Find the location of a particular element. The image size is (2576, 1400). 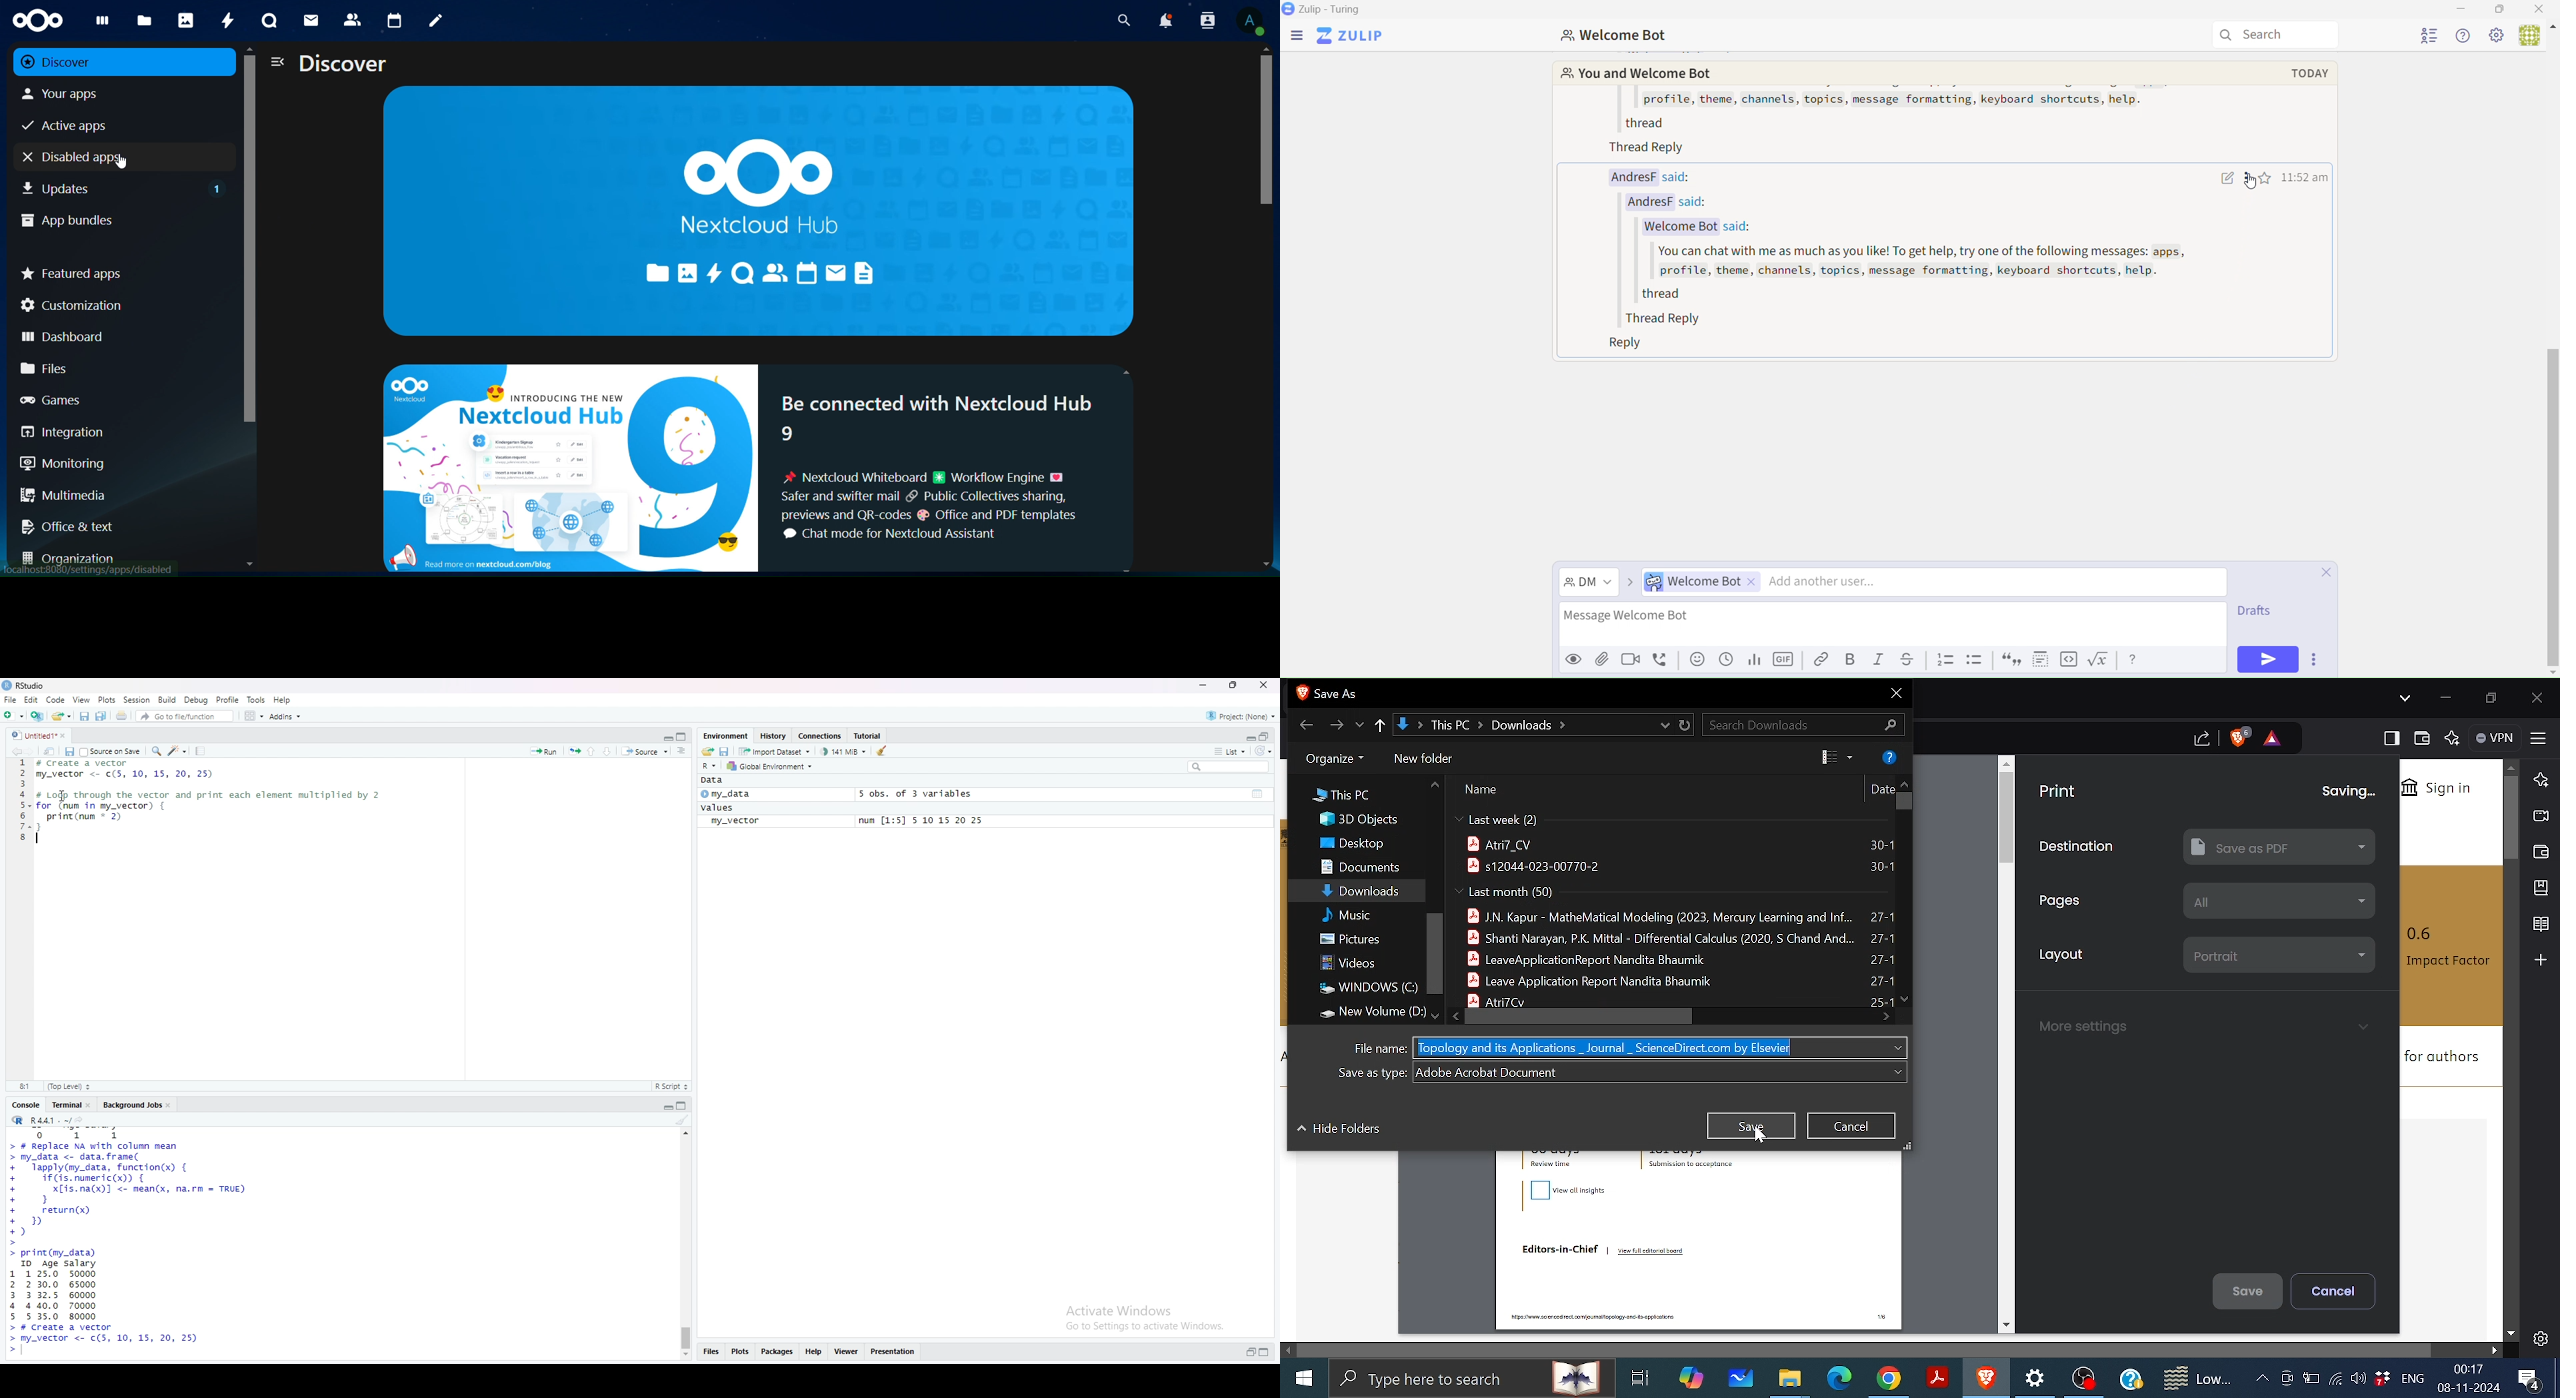

R is located at coordinates (709, 766).